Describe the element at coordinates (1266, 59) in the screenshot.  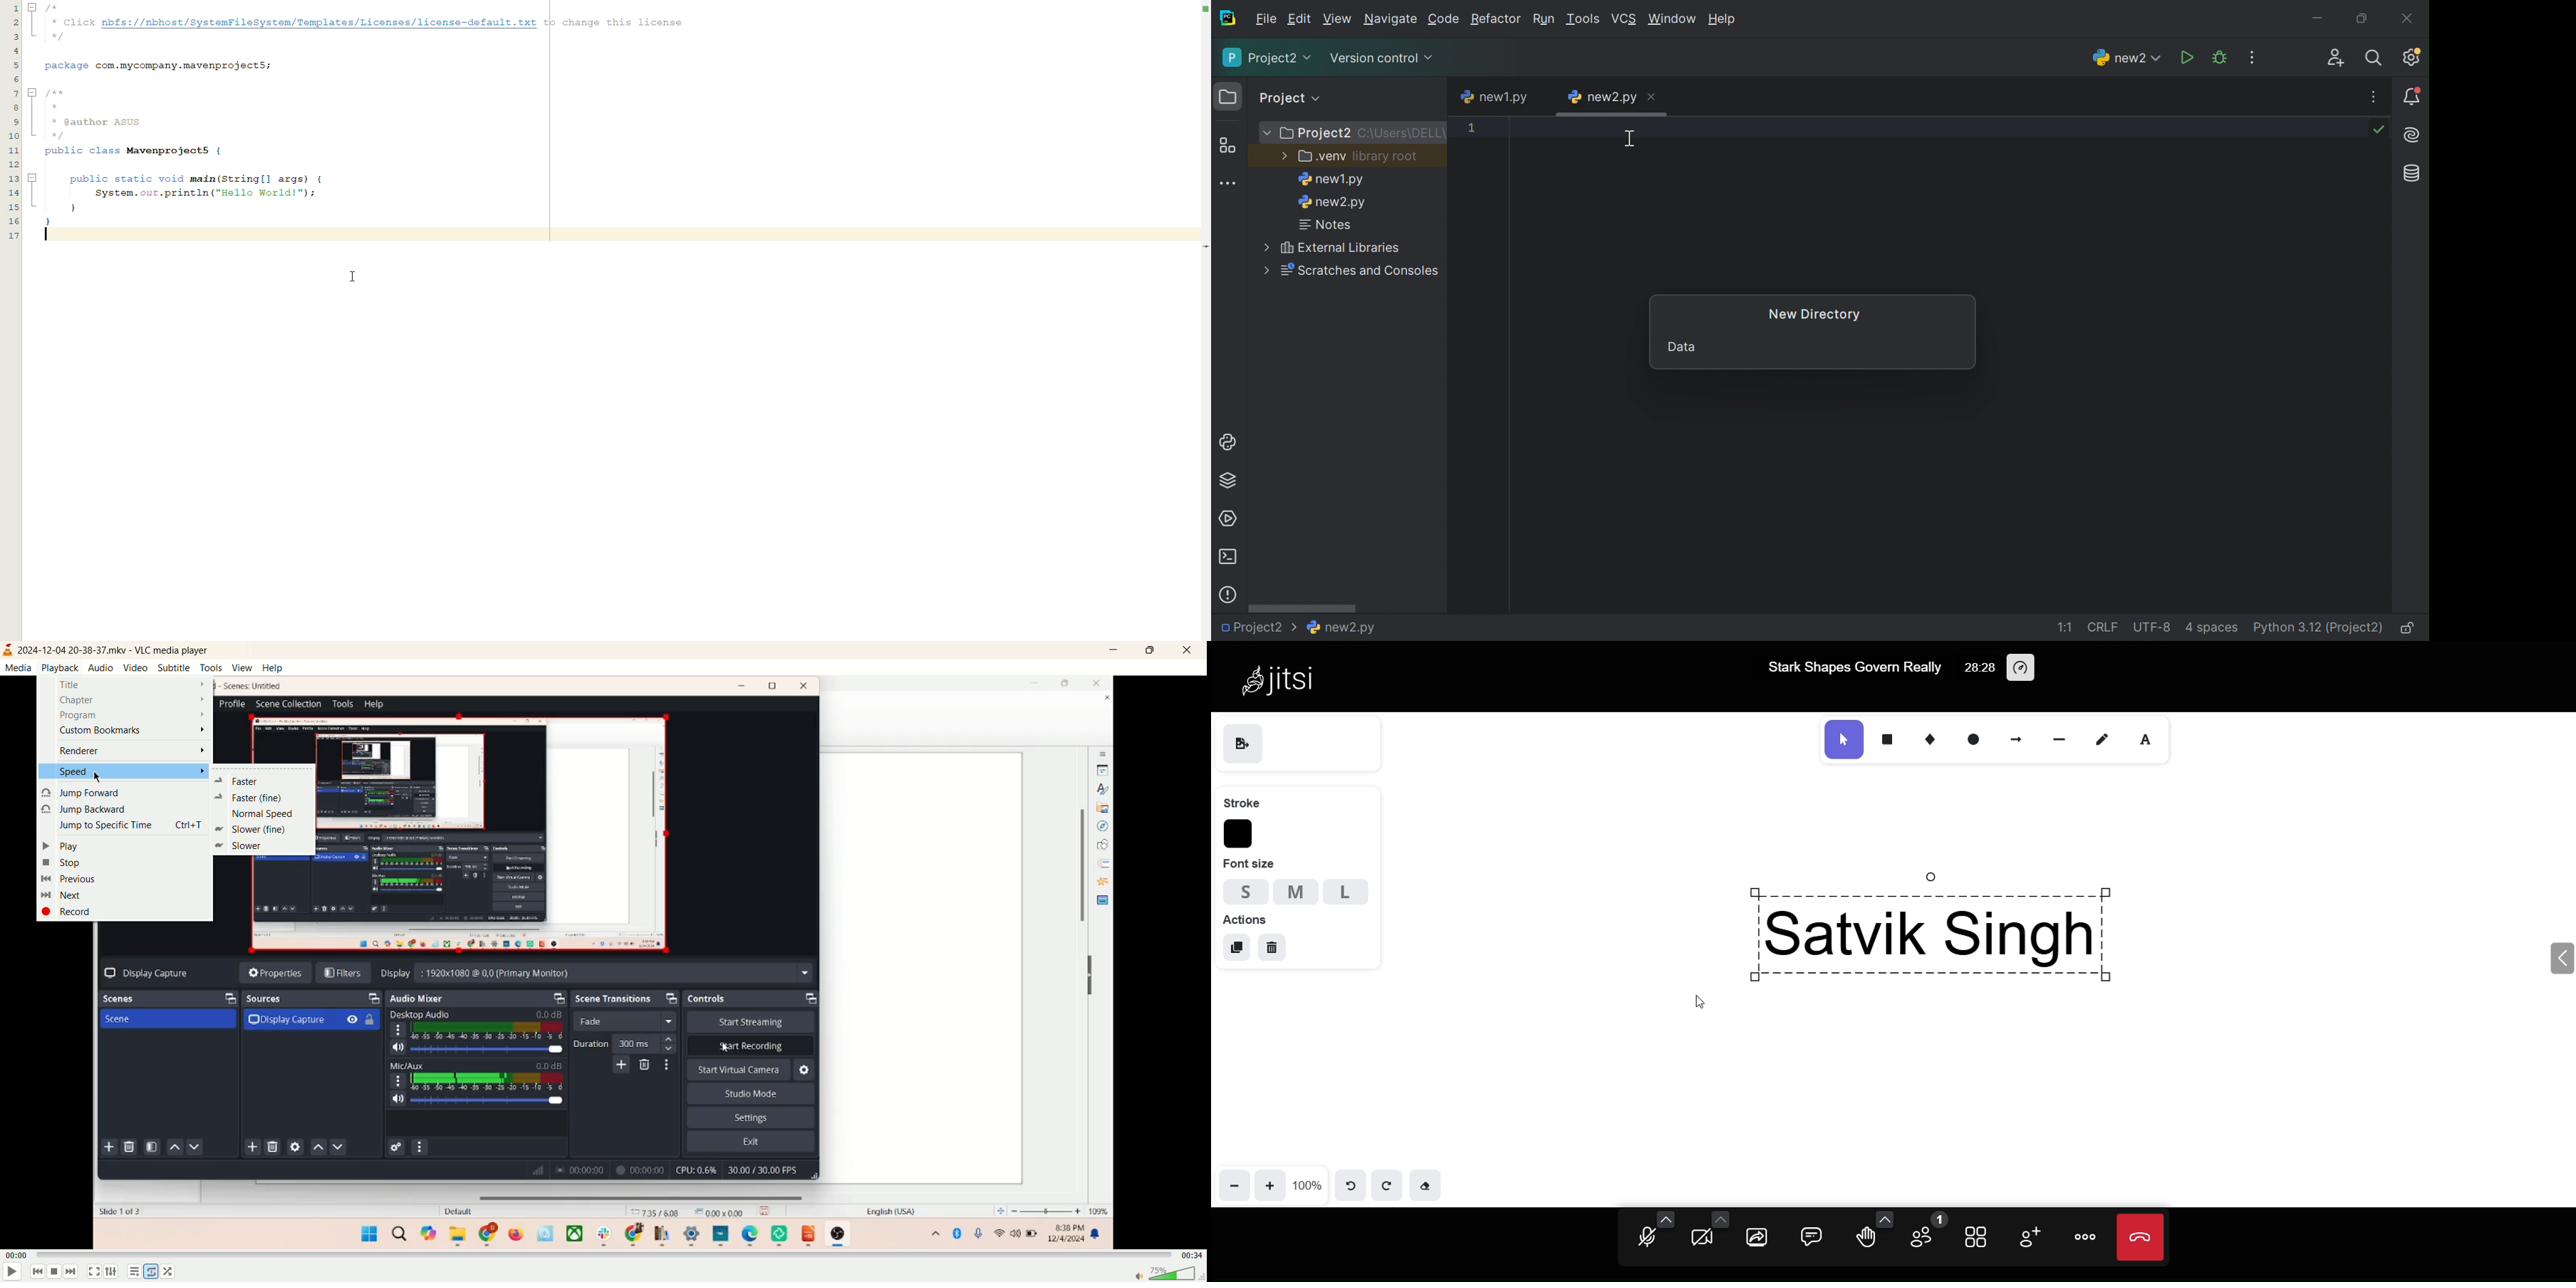
I see `Project2` at that location.